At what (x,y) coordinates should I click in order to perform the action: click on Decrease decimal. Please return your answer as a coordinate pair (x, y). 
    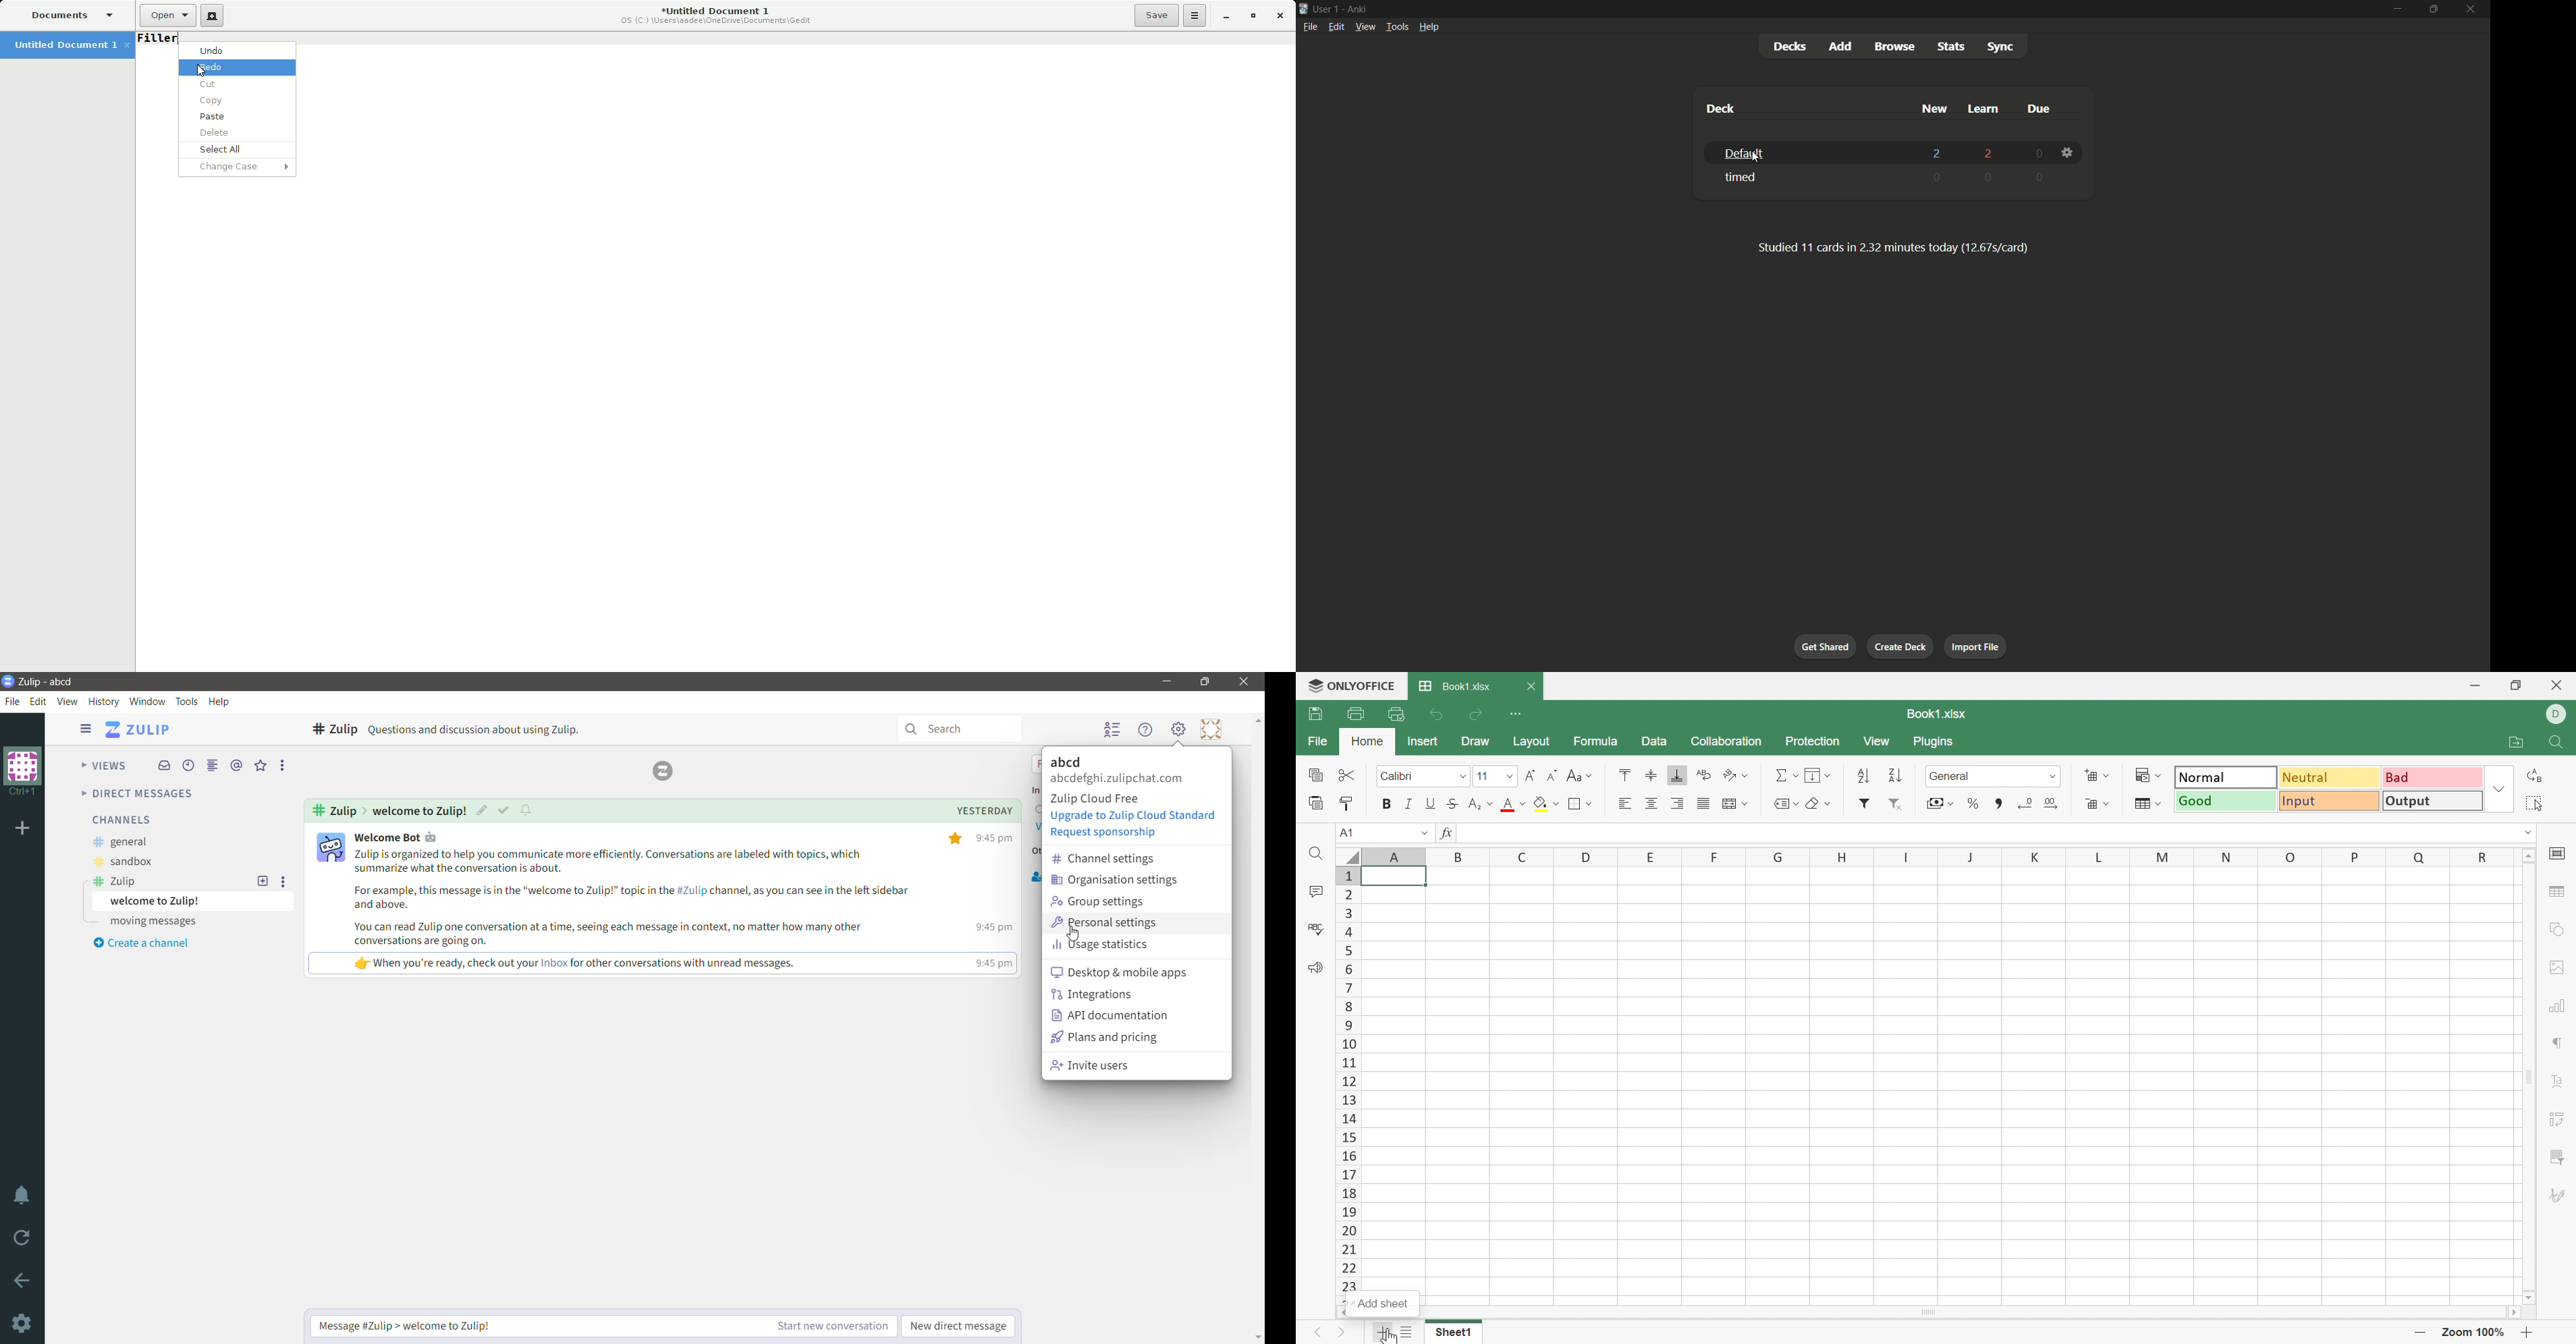
    Looking at the image, I should click on (2023, 801).